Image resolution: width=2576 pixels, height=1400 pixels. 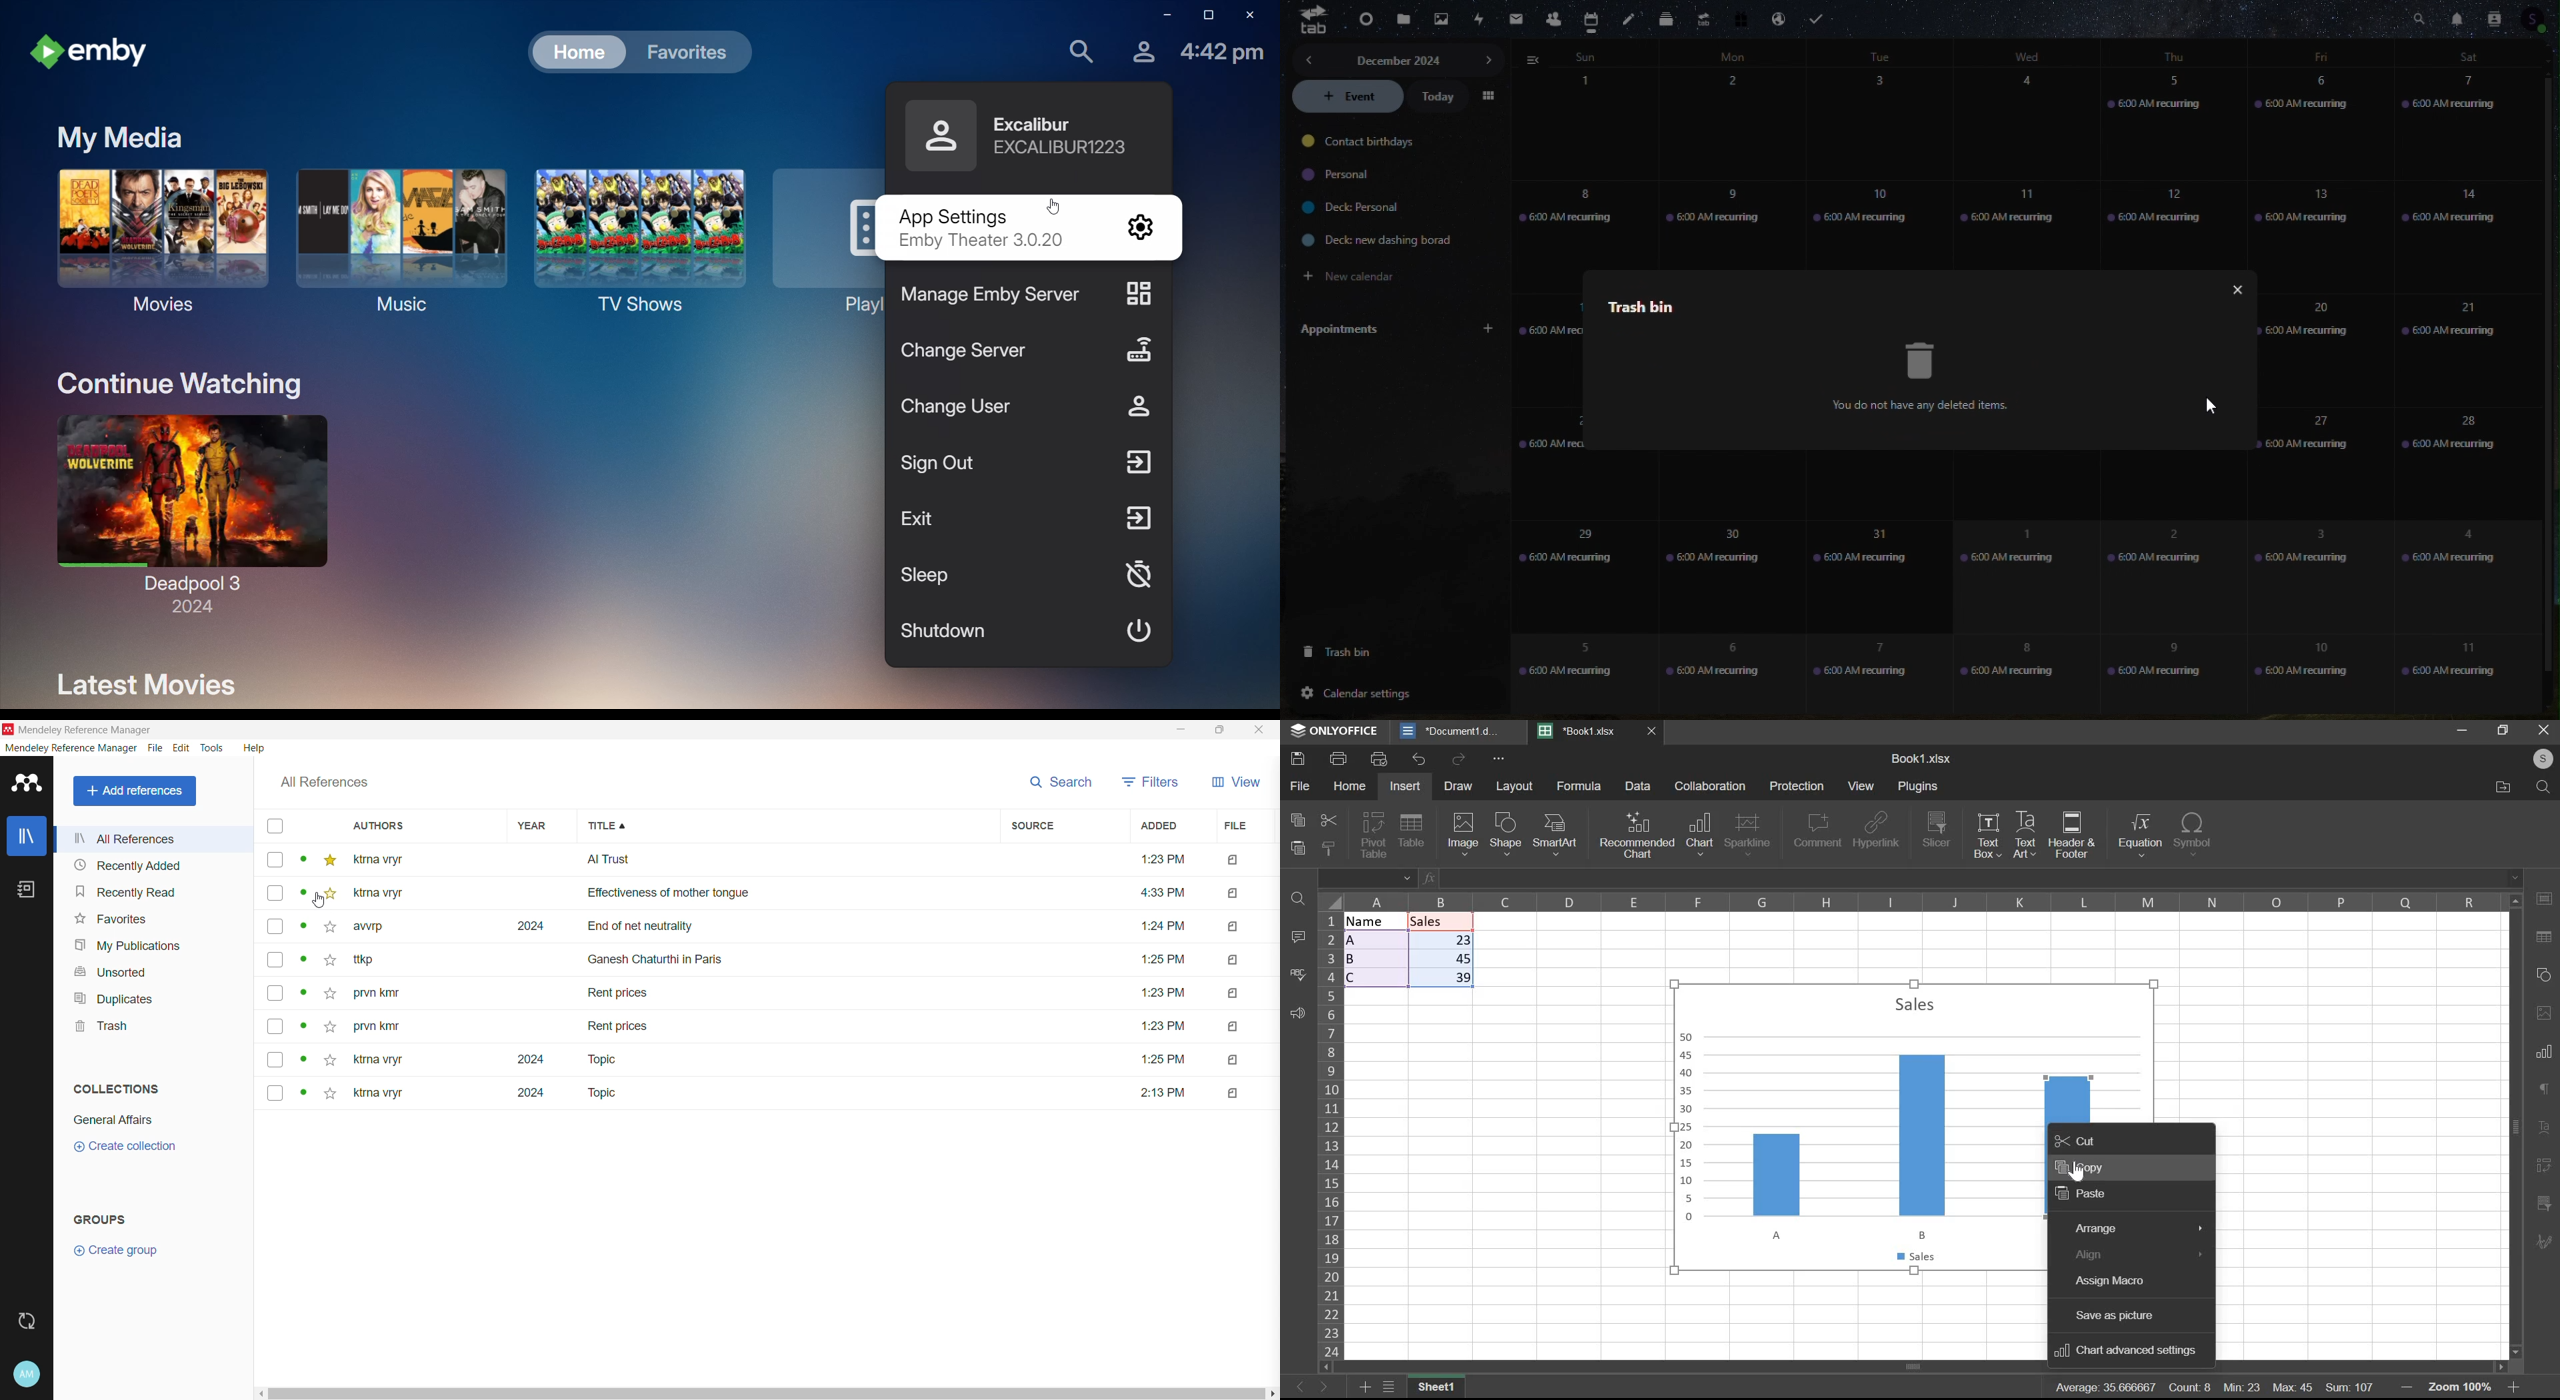 I want to click on 11, so click(x=2019, y=212).